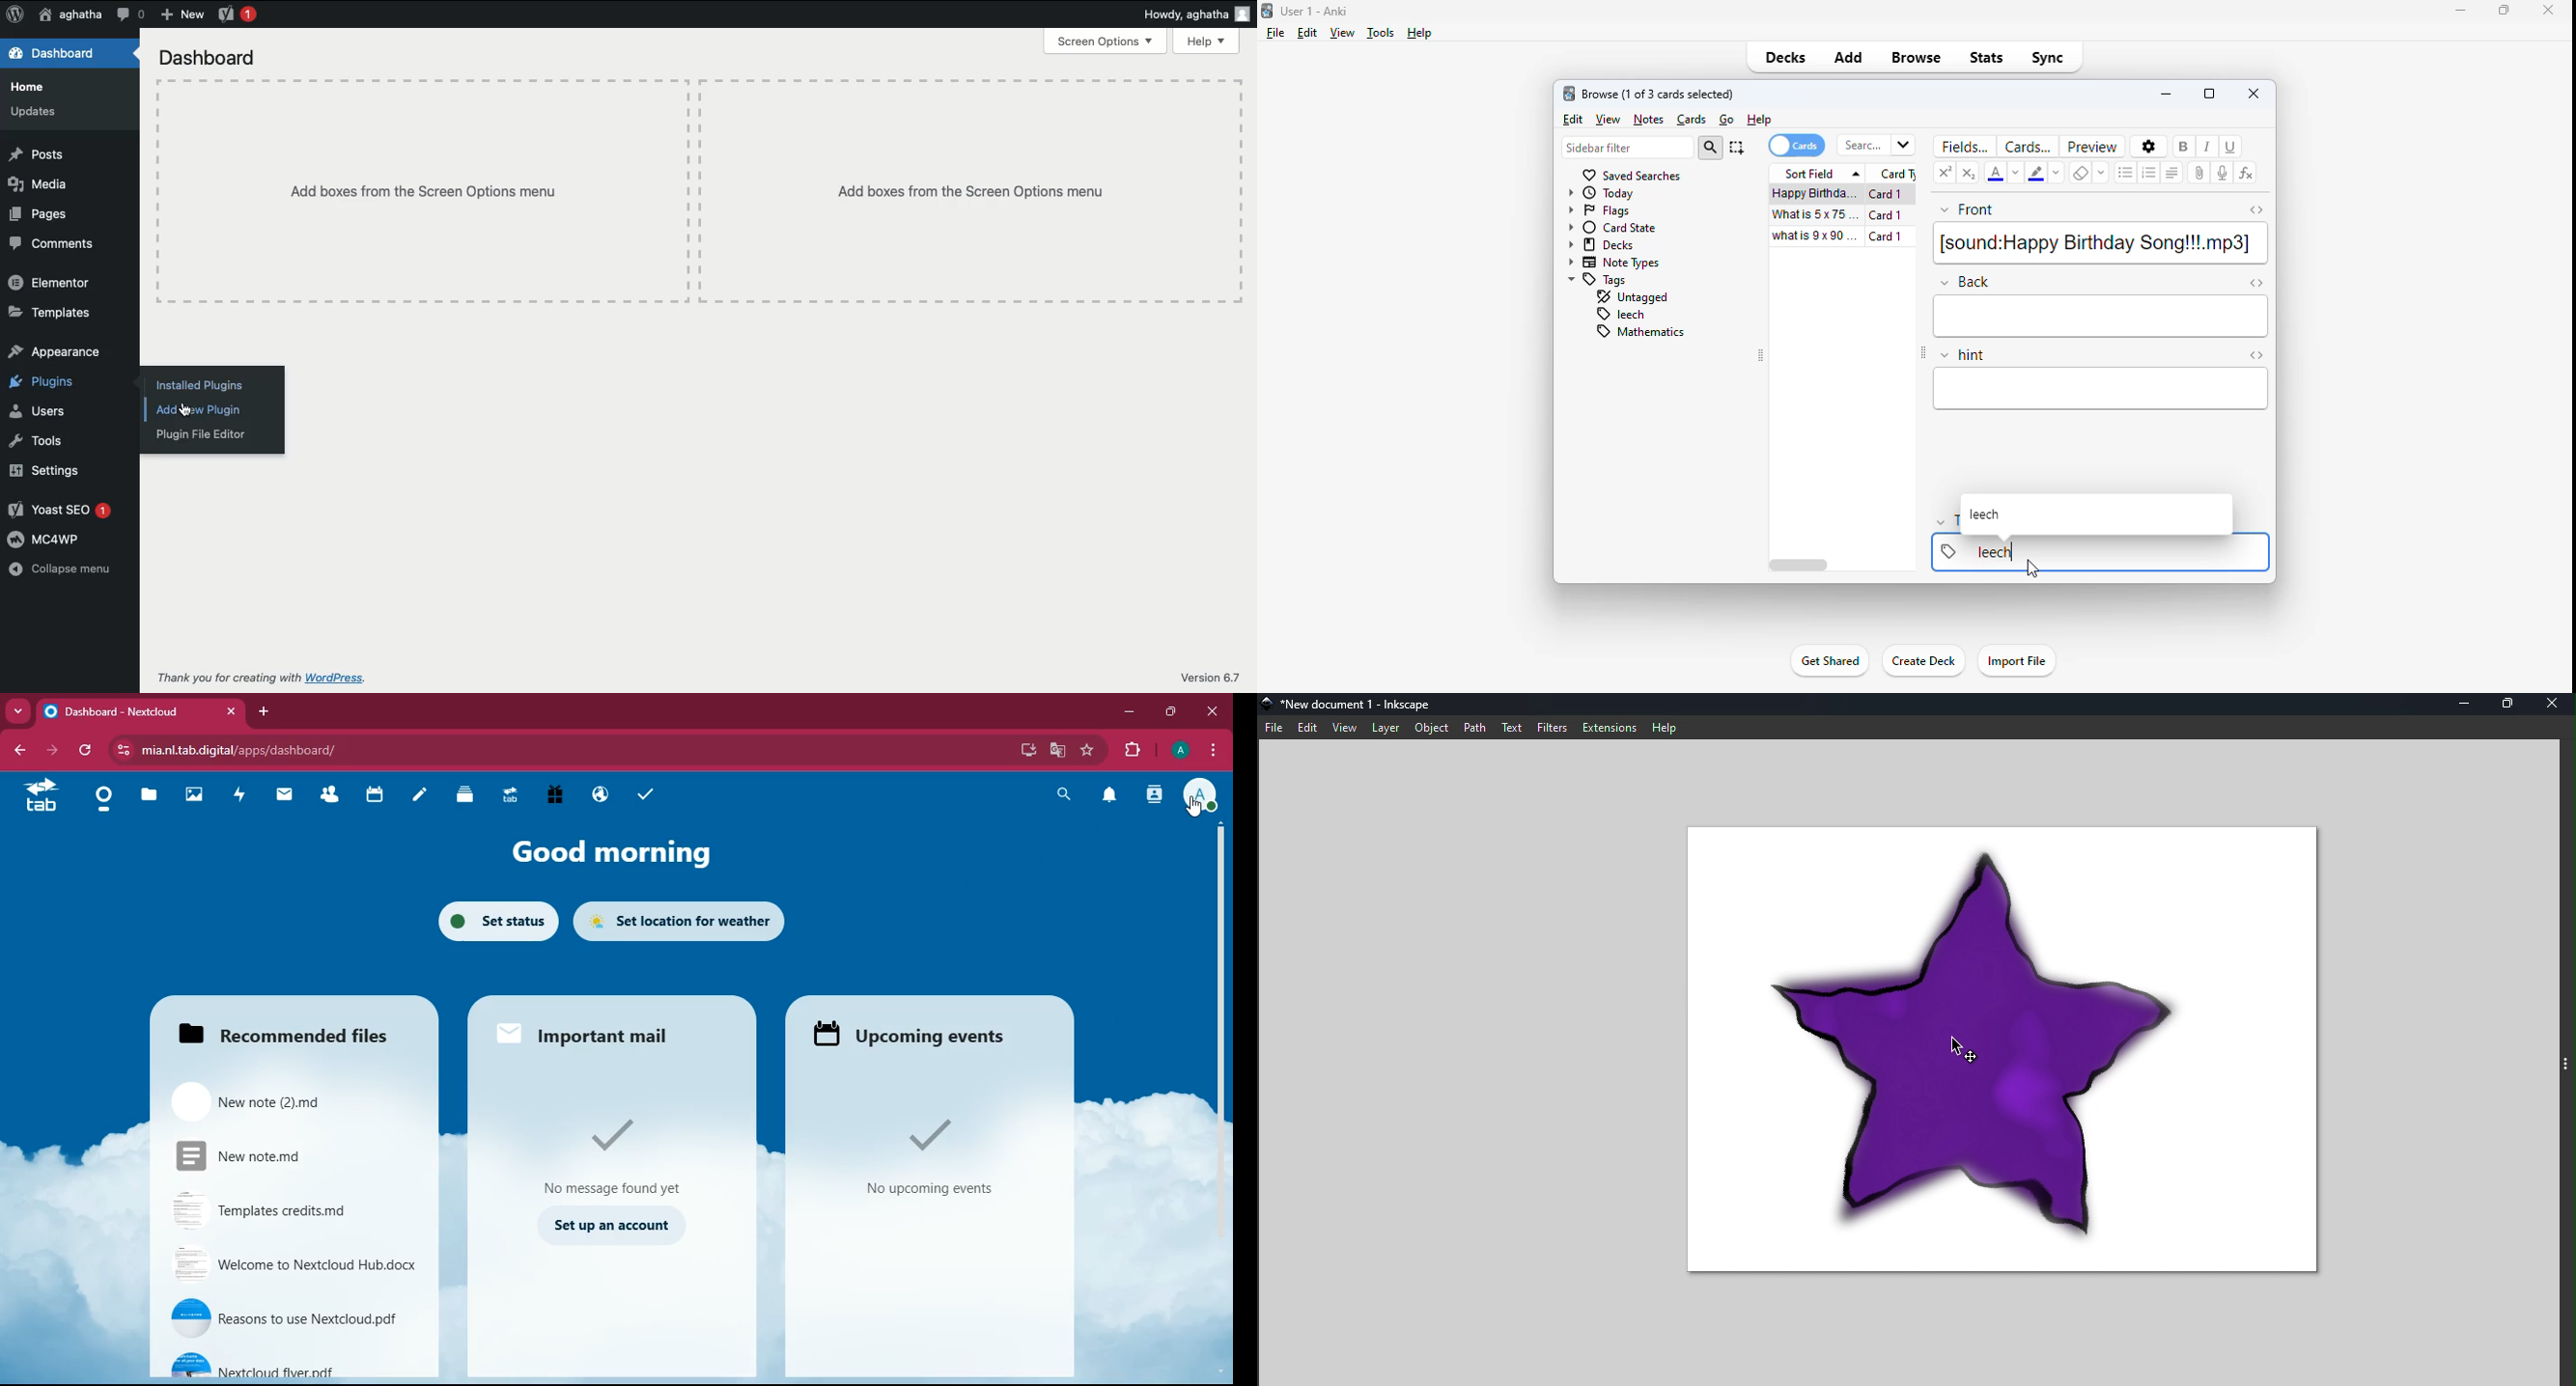  What do you see at coordinates (1891, 237) in the screenshot?
I see `card 1` at bounding box center [1891, 237].